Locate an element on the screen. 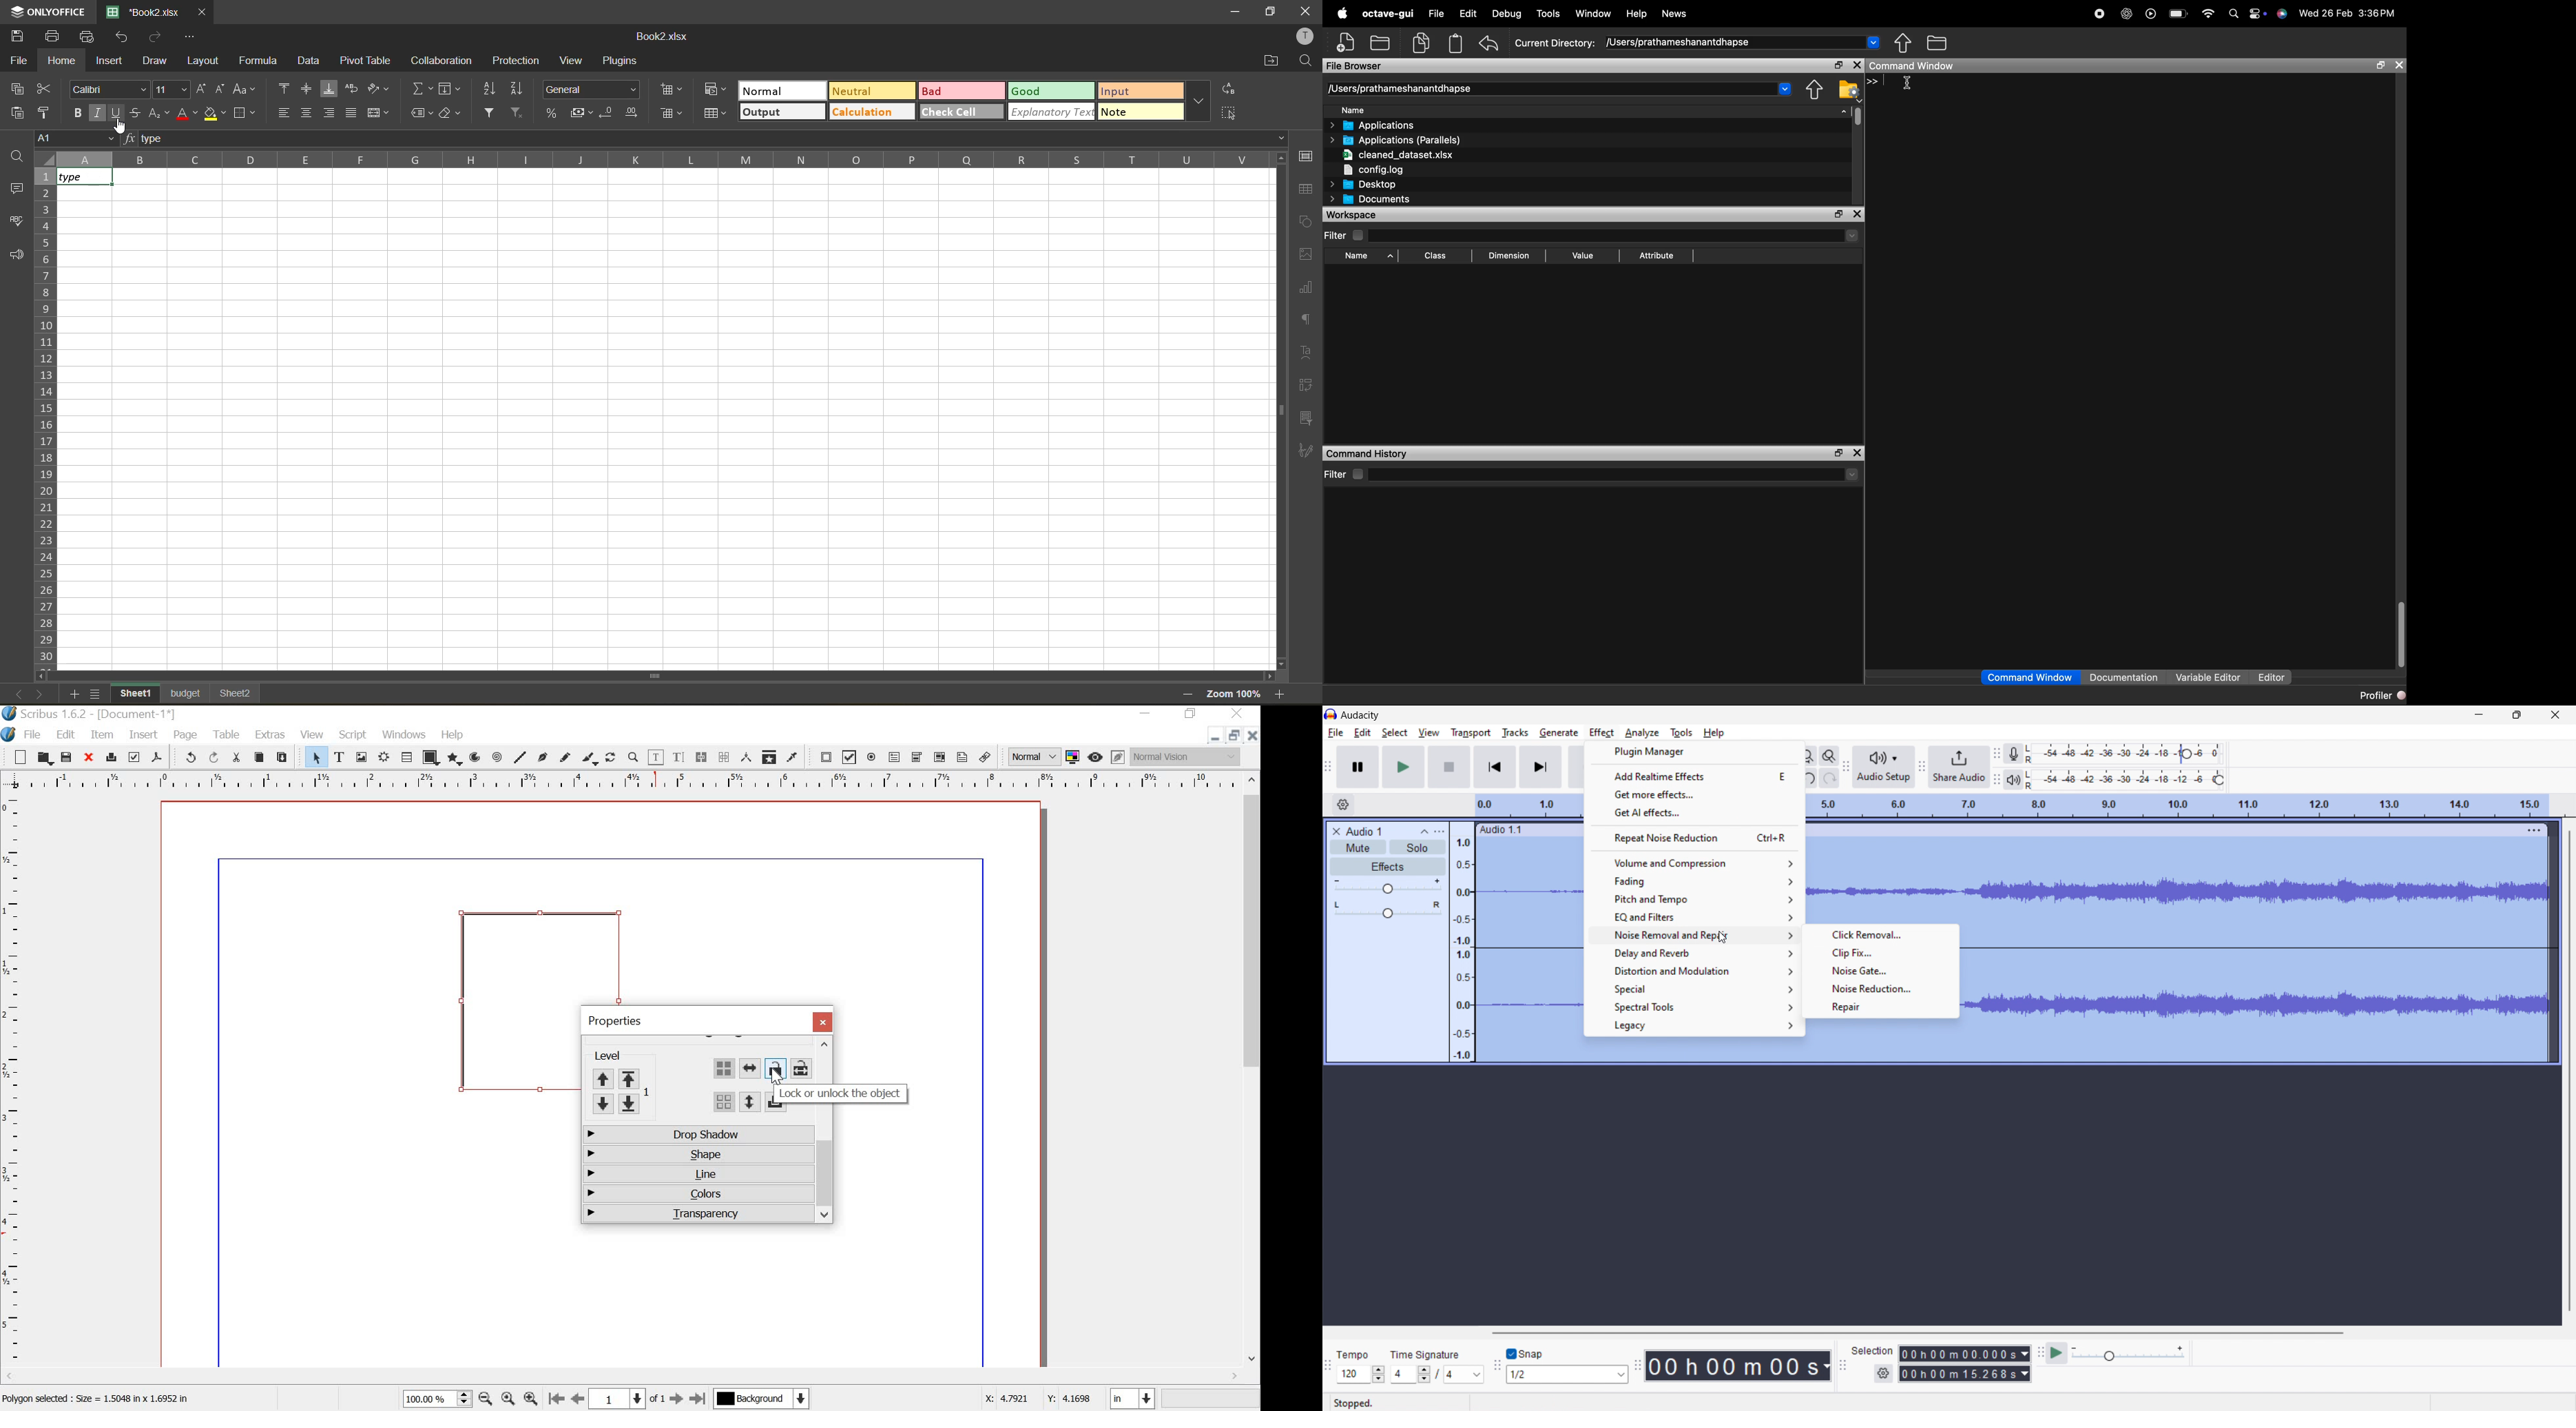  underline is located at coordinates (120, 114).